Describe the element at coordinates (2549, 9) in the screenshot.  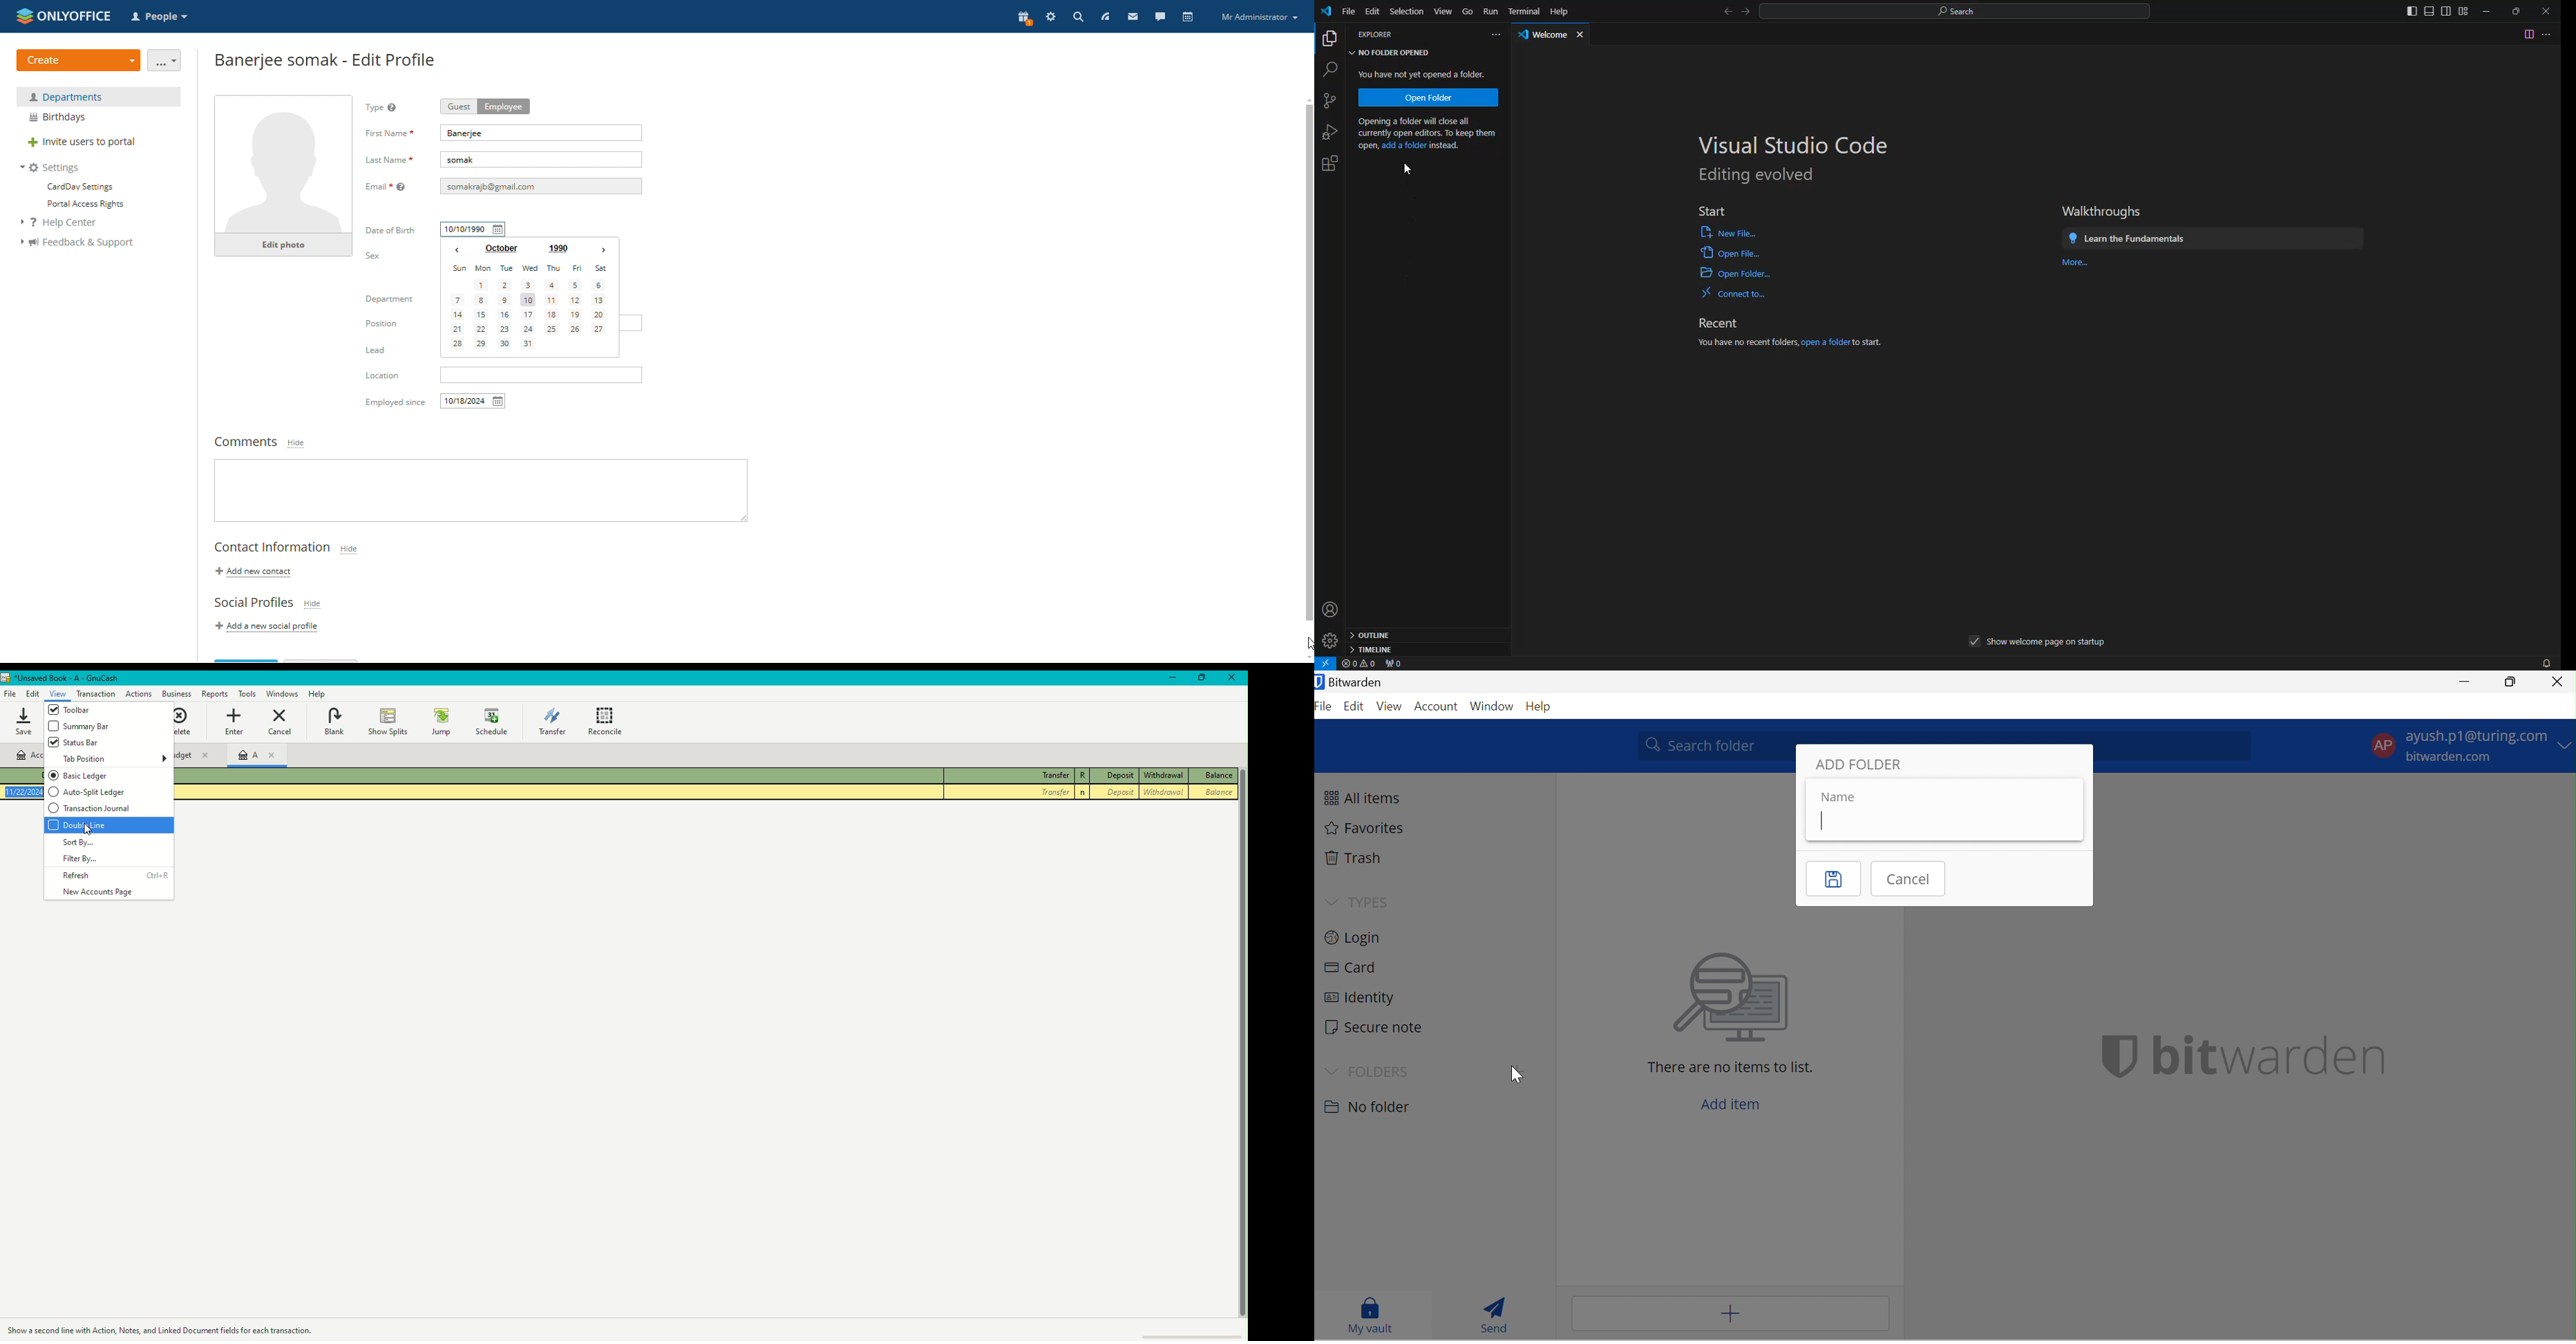
I see `close` at that location.